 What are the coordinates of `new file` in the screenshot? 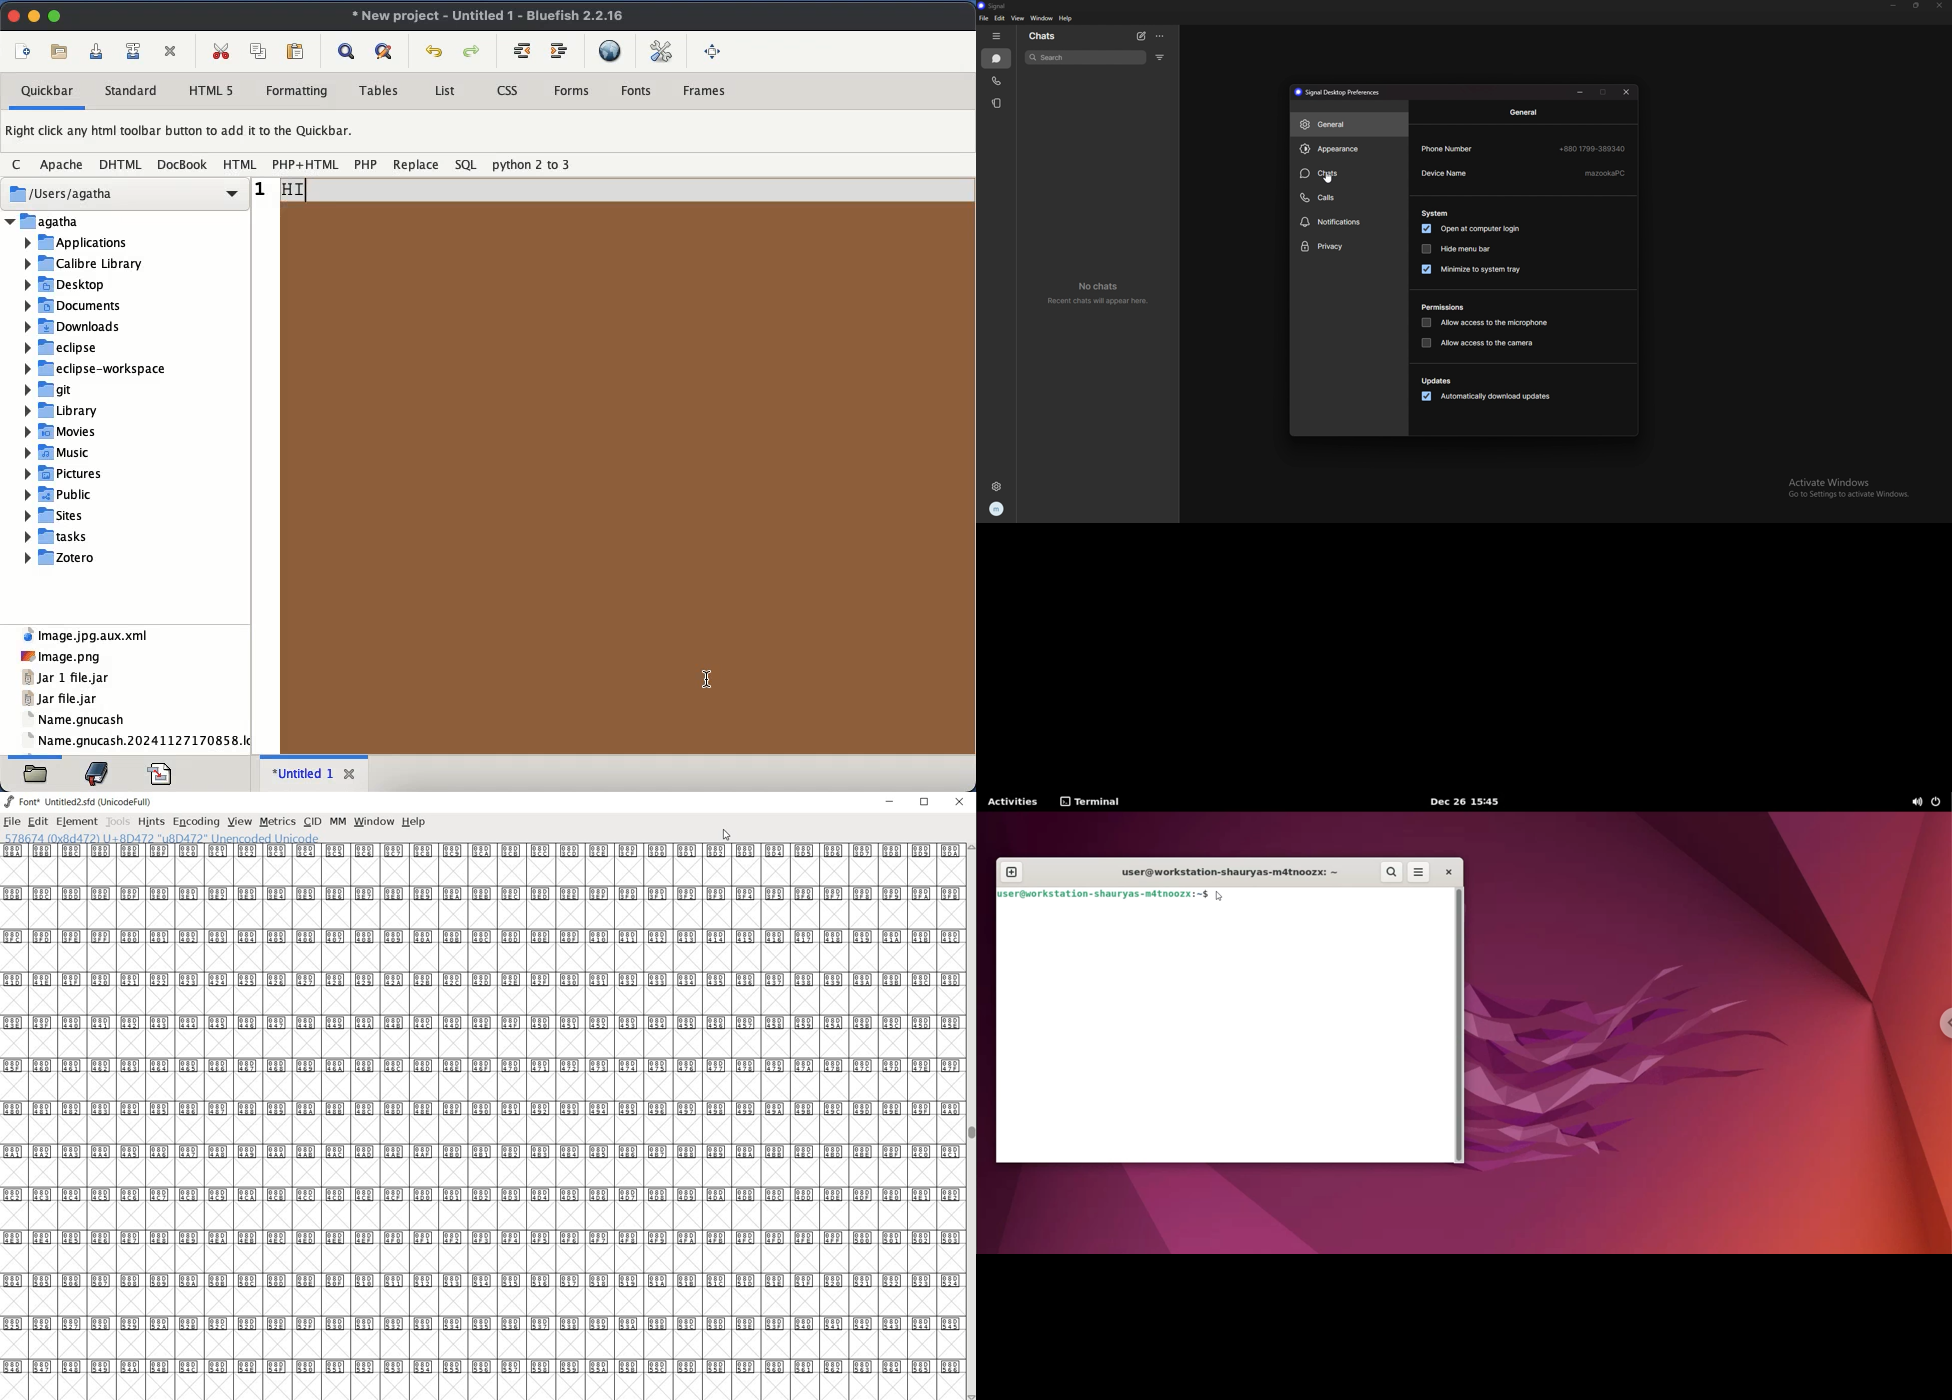 It's located at (23, 51).